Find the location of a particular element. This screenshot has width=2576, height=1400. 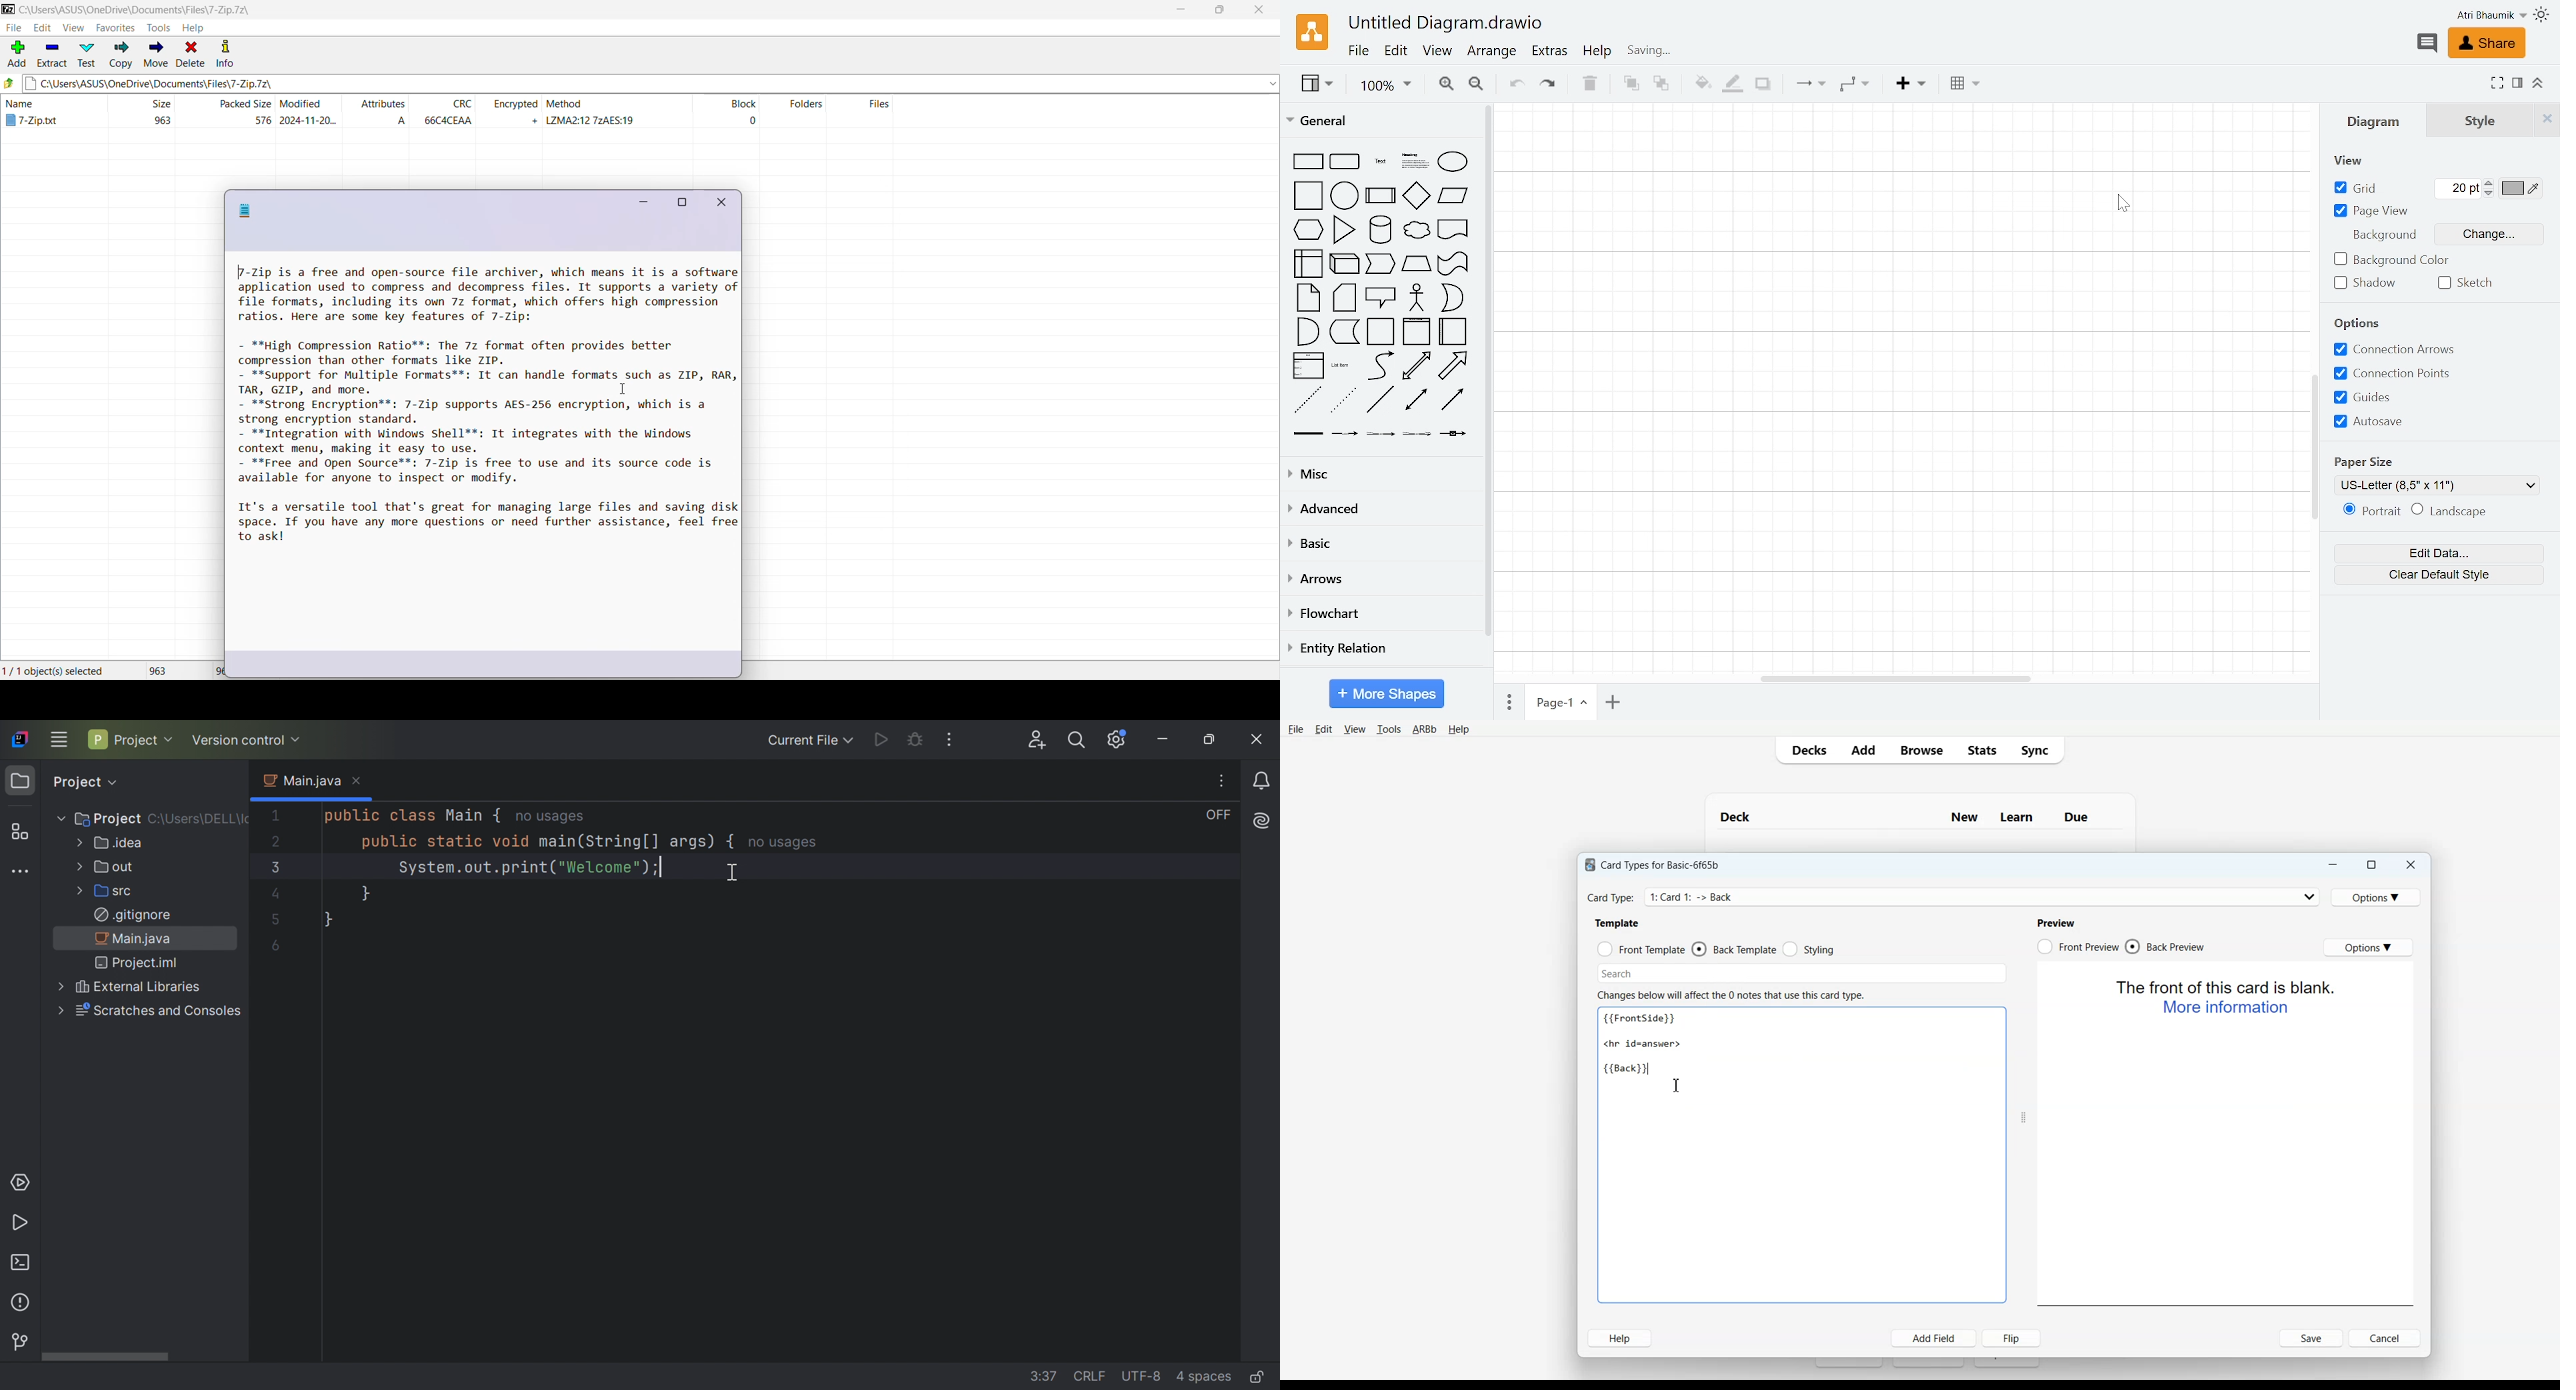

Text 1 is located at coordinates (1654, 1044).